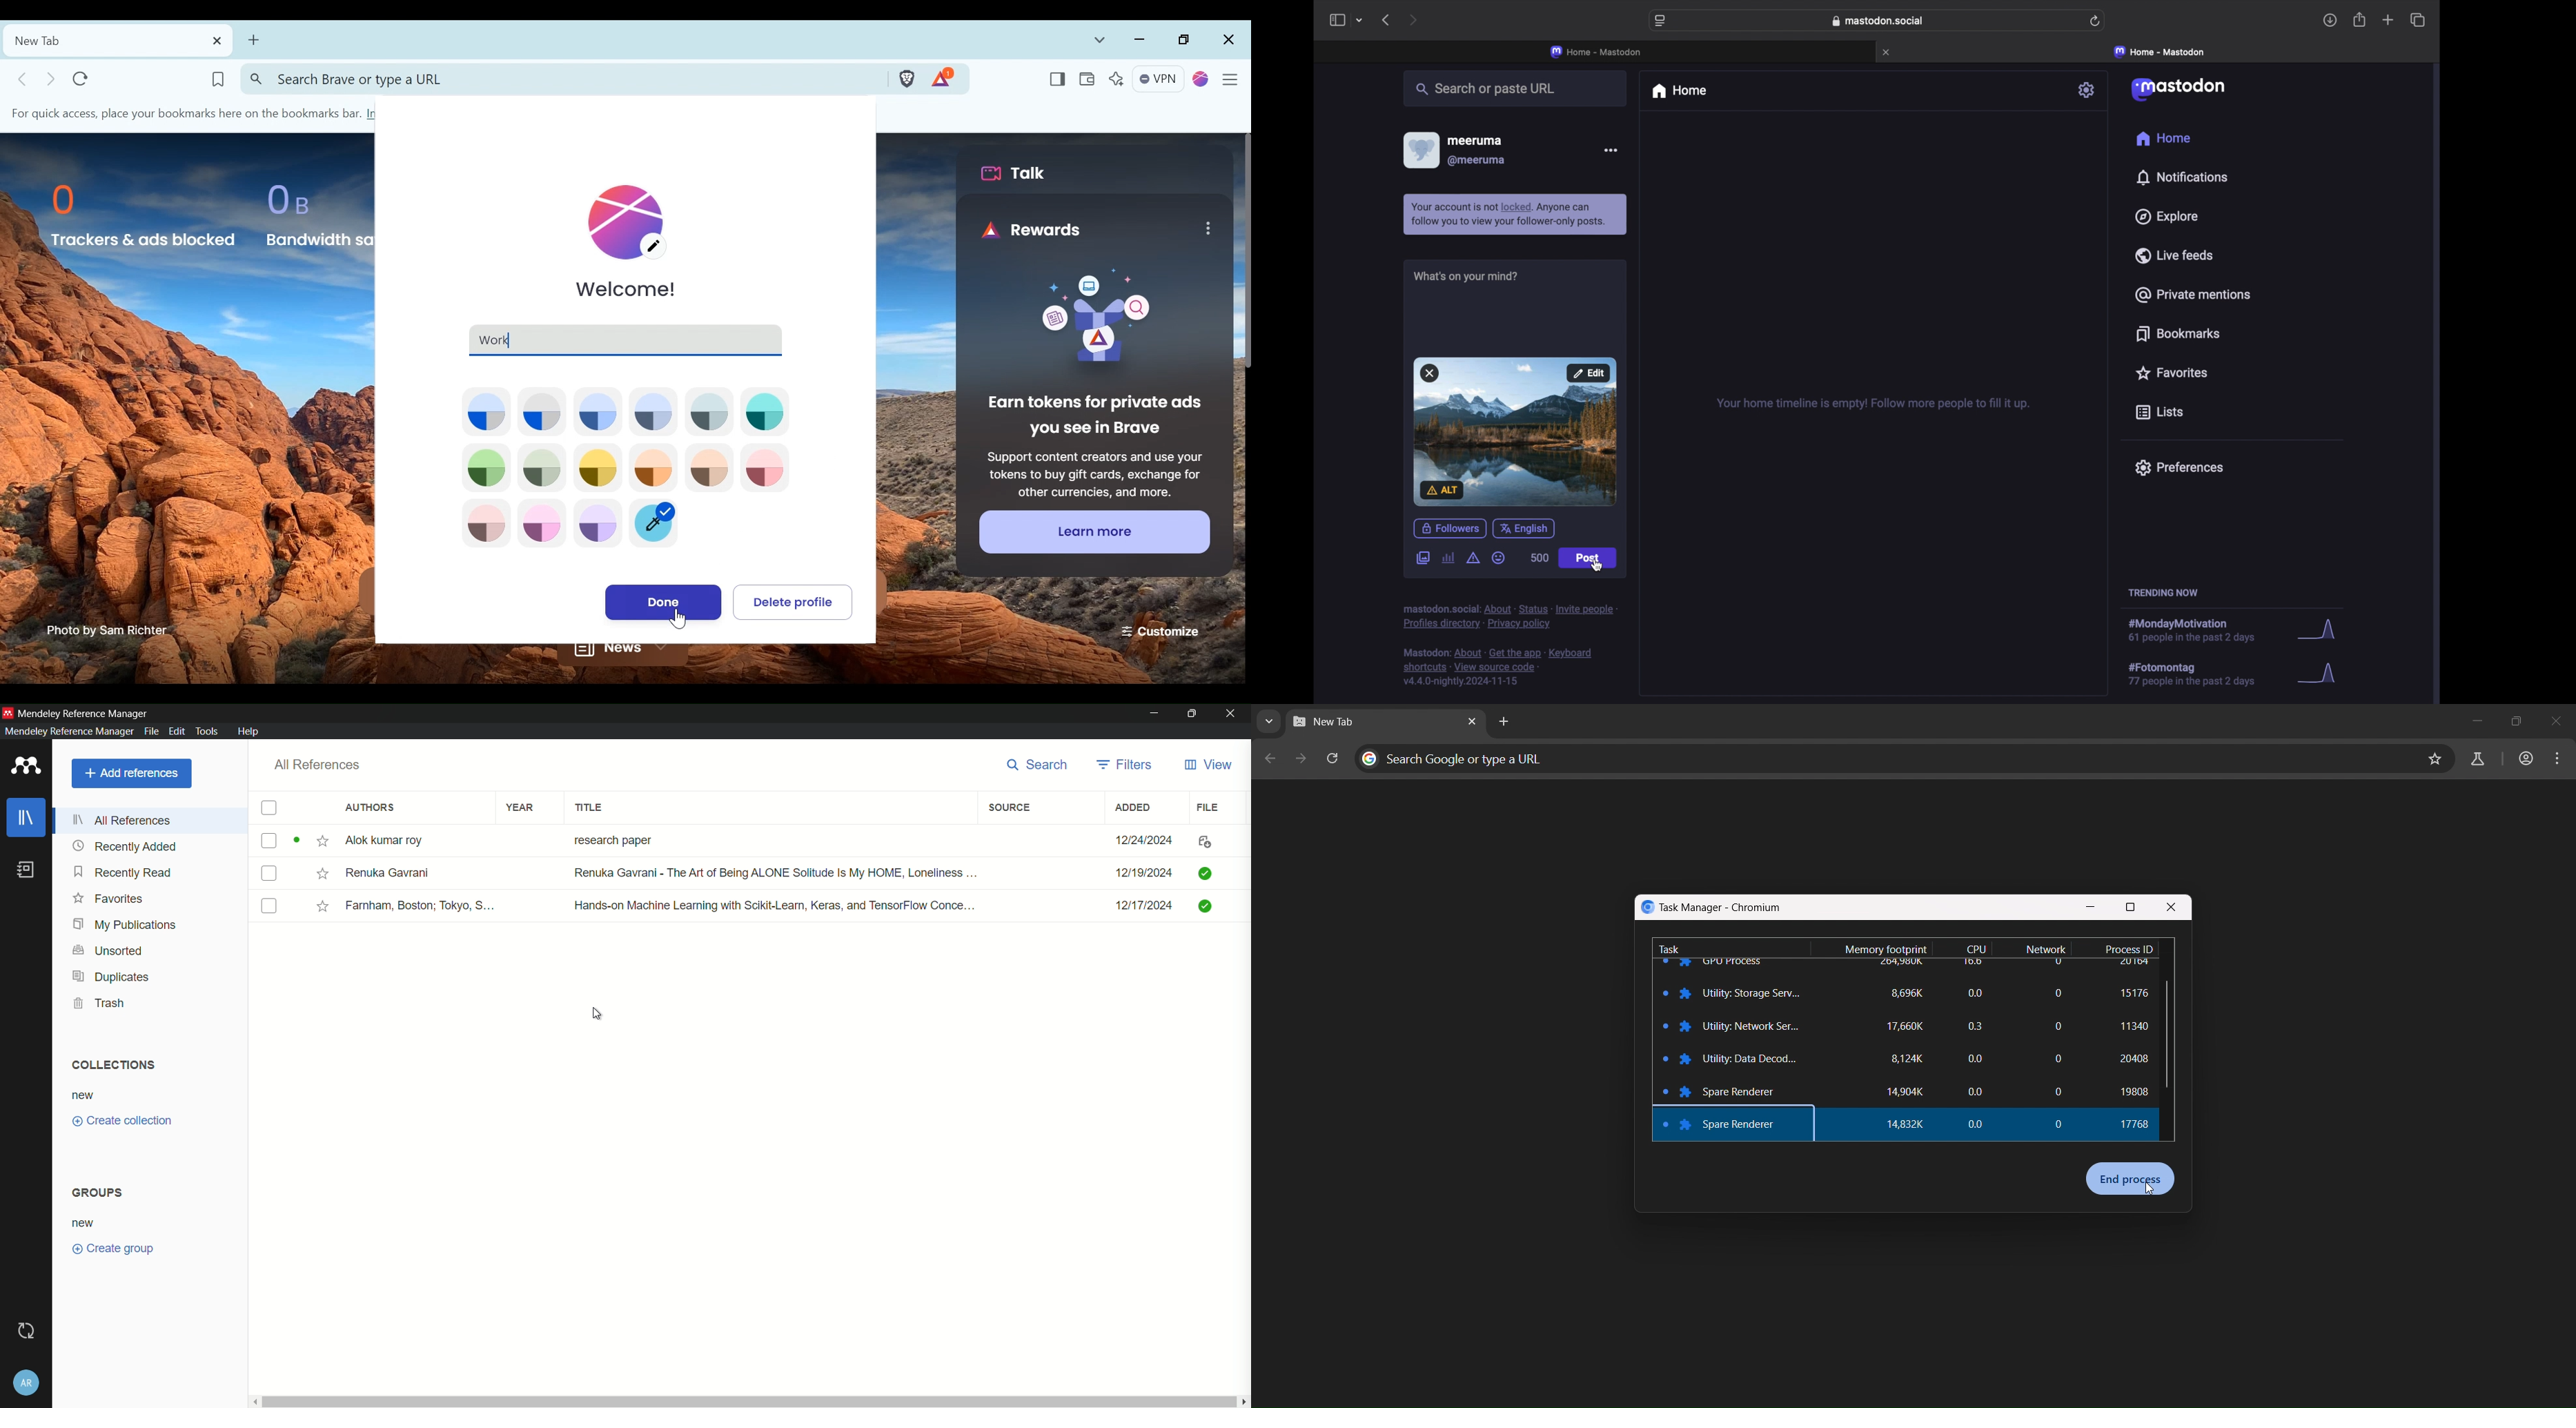 The height and width of the screenshot is (1428, 2576). What do you see at coordinates (26, 1385) in the screenshot?
I see `account and help` at bounding box center [26, 1385].